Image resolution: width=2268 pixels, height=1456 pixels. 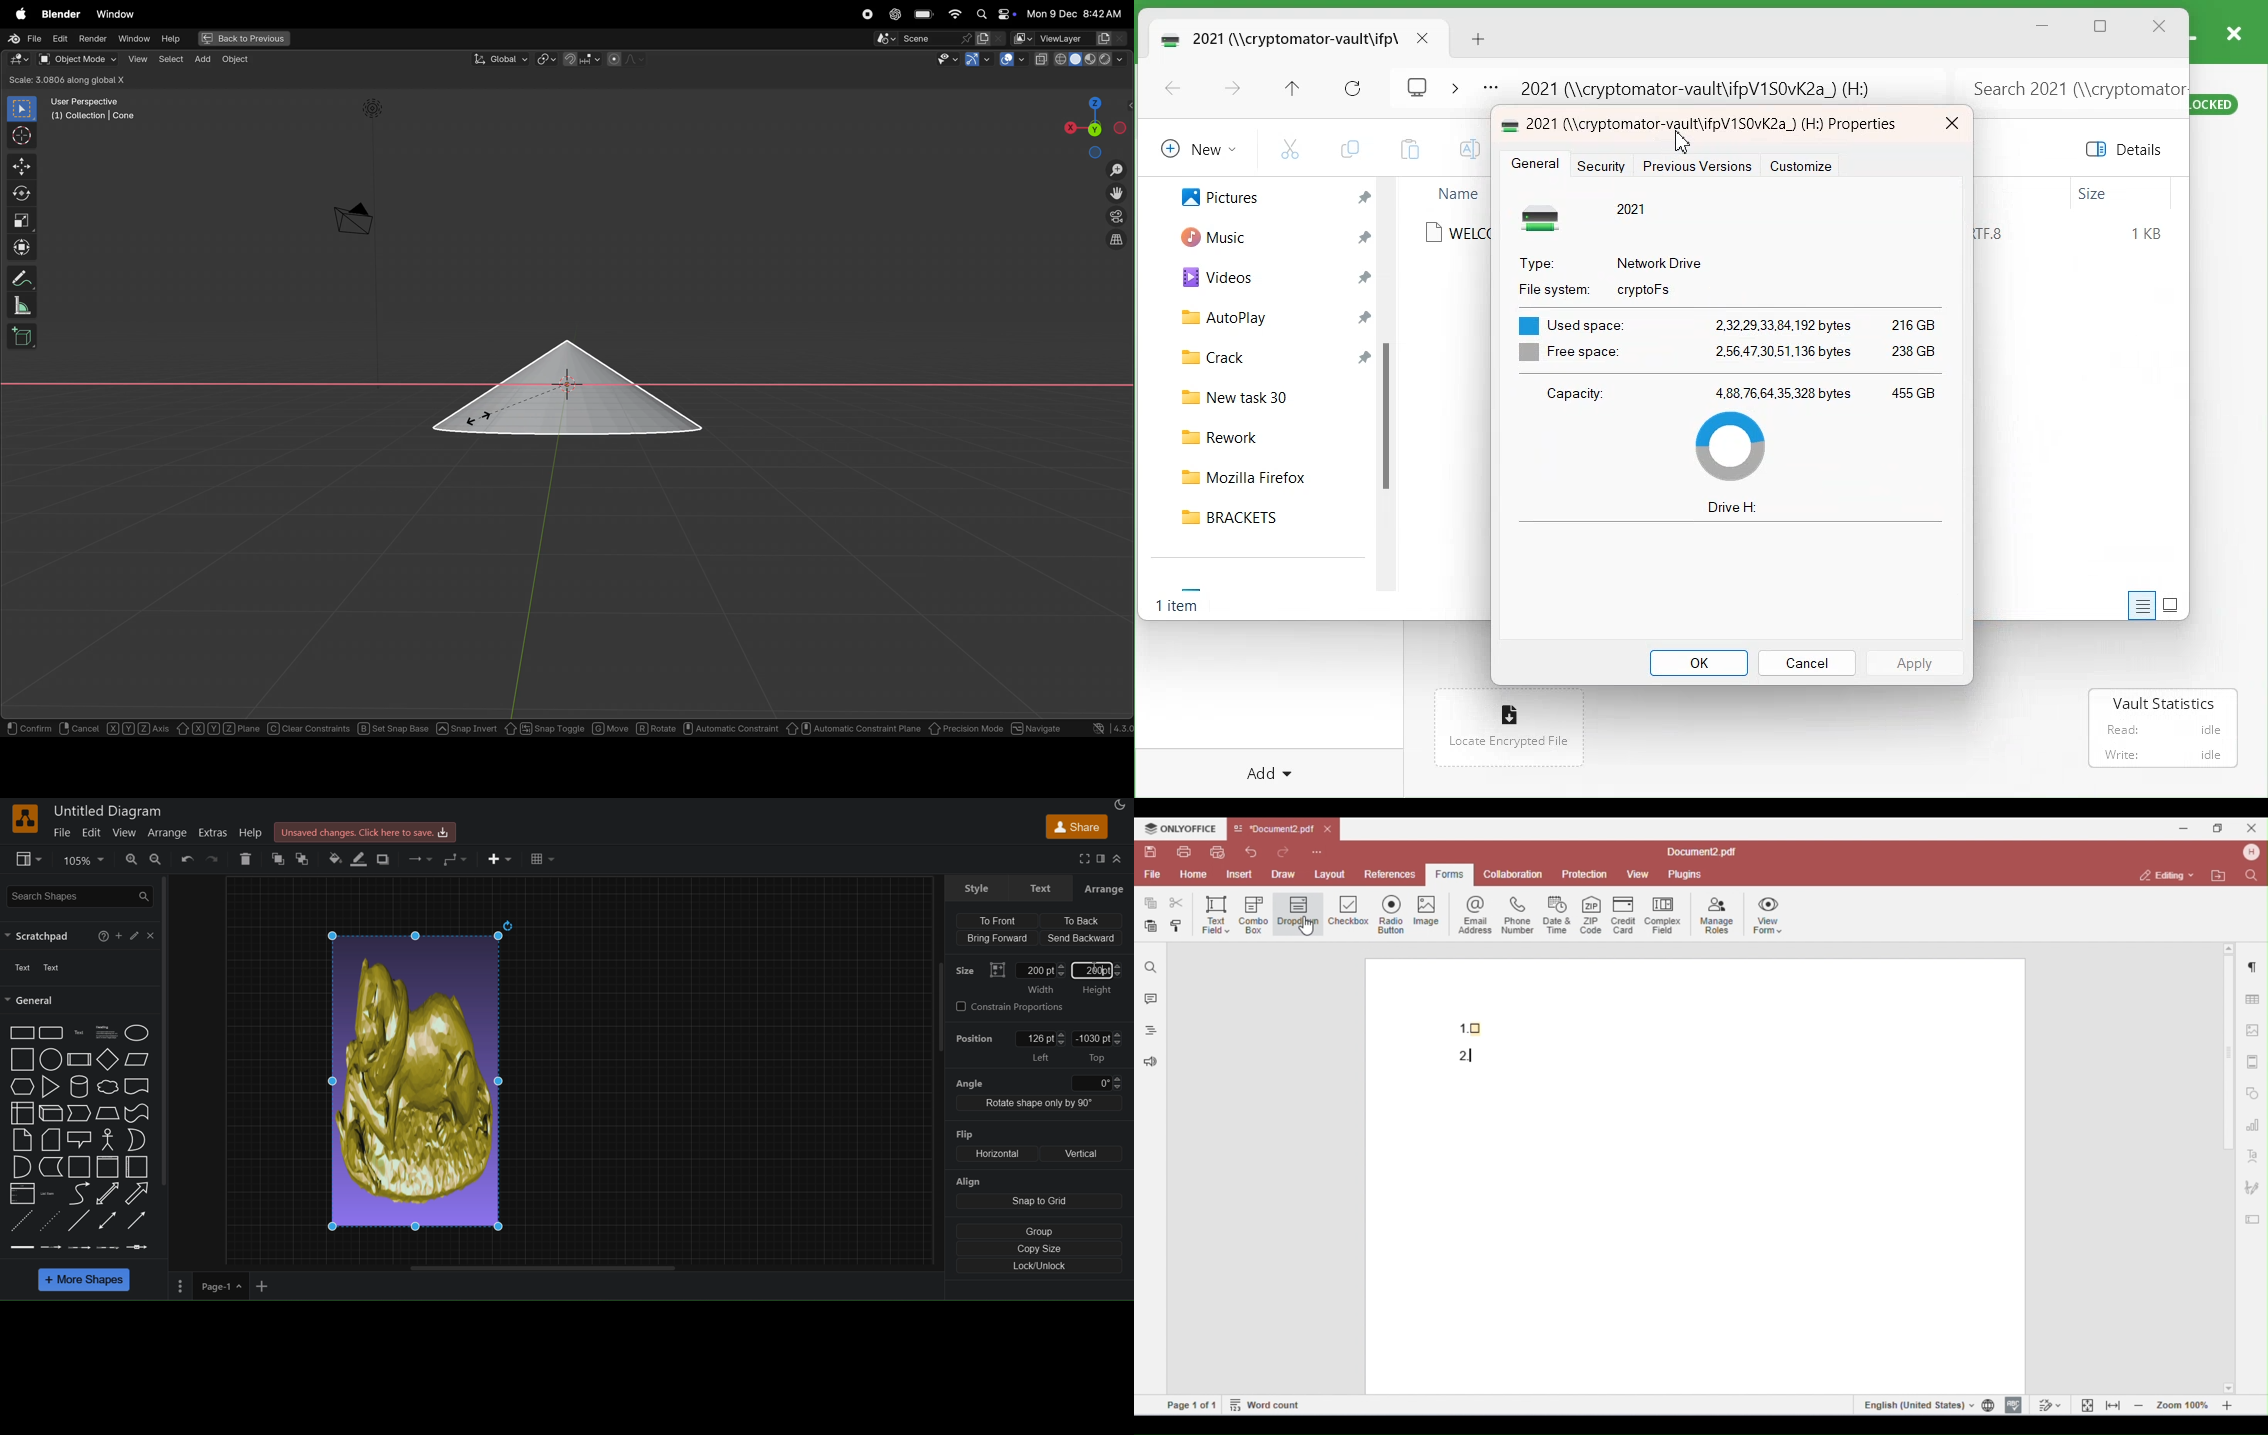 I want to click on Blender, so click(x=62, y=14).